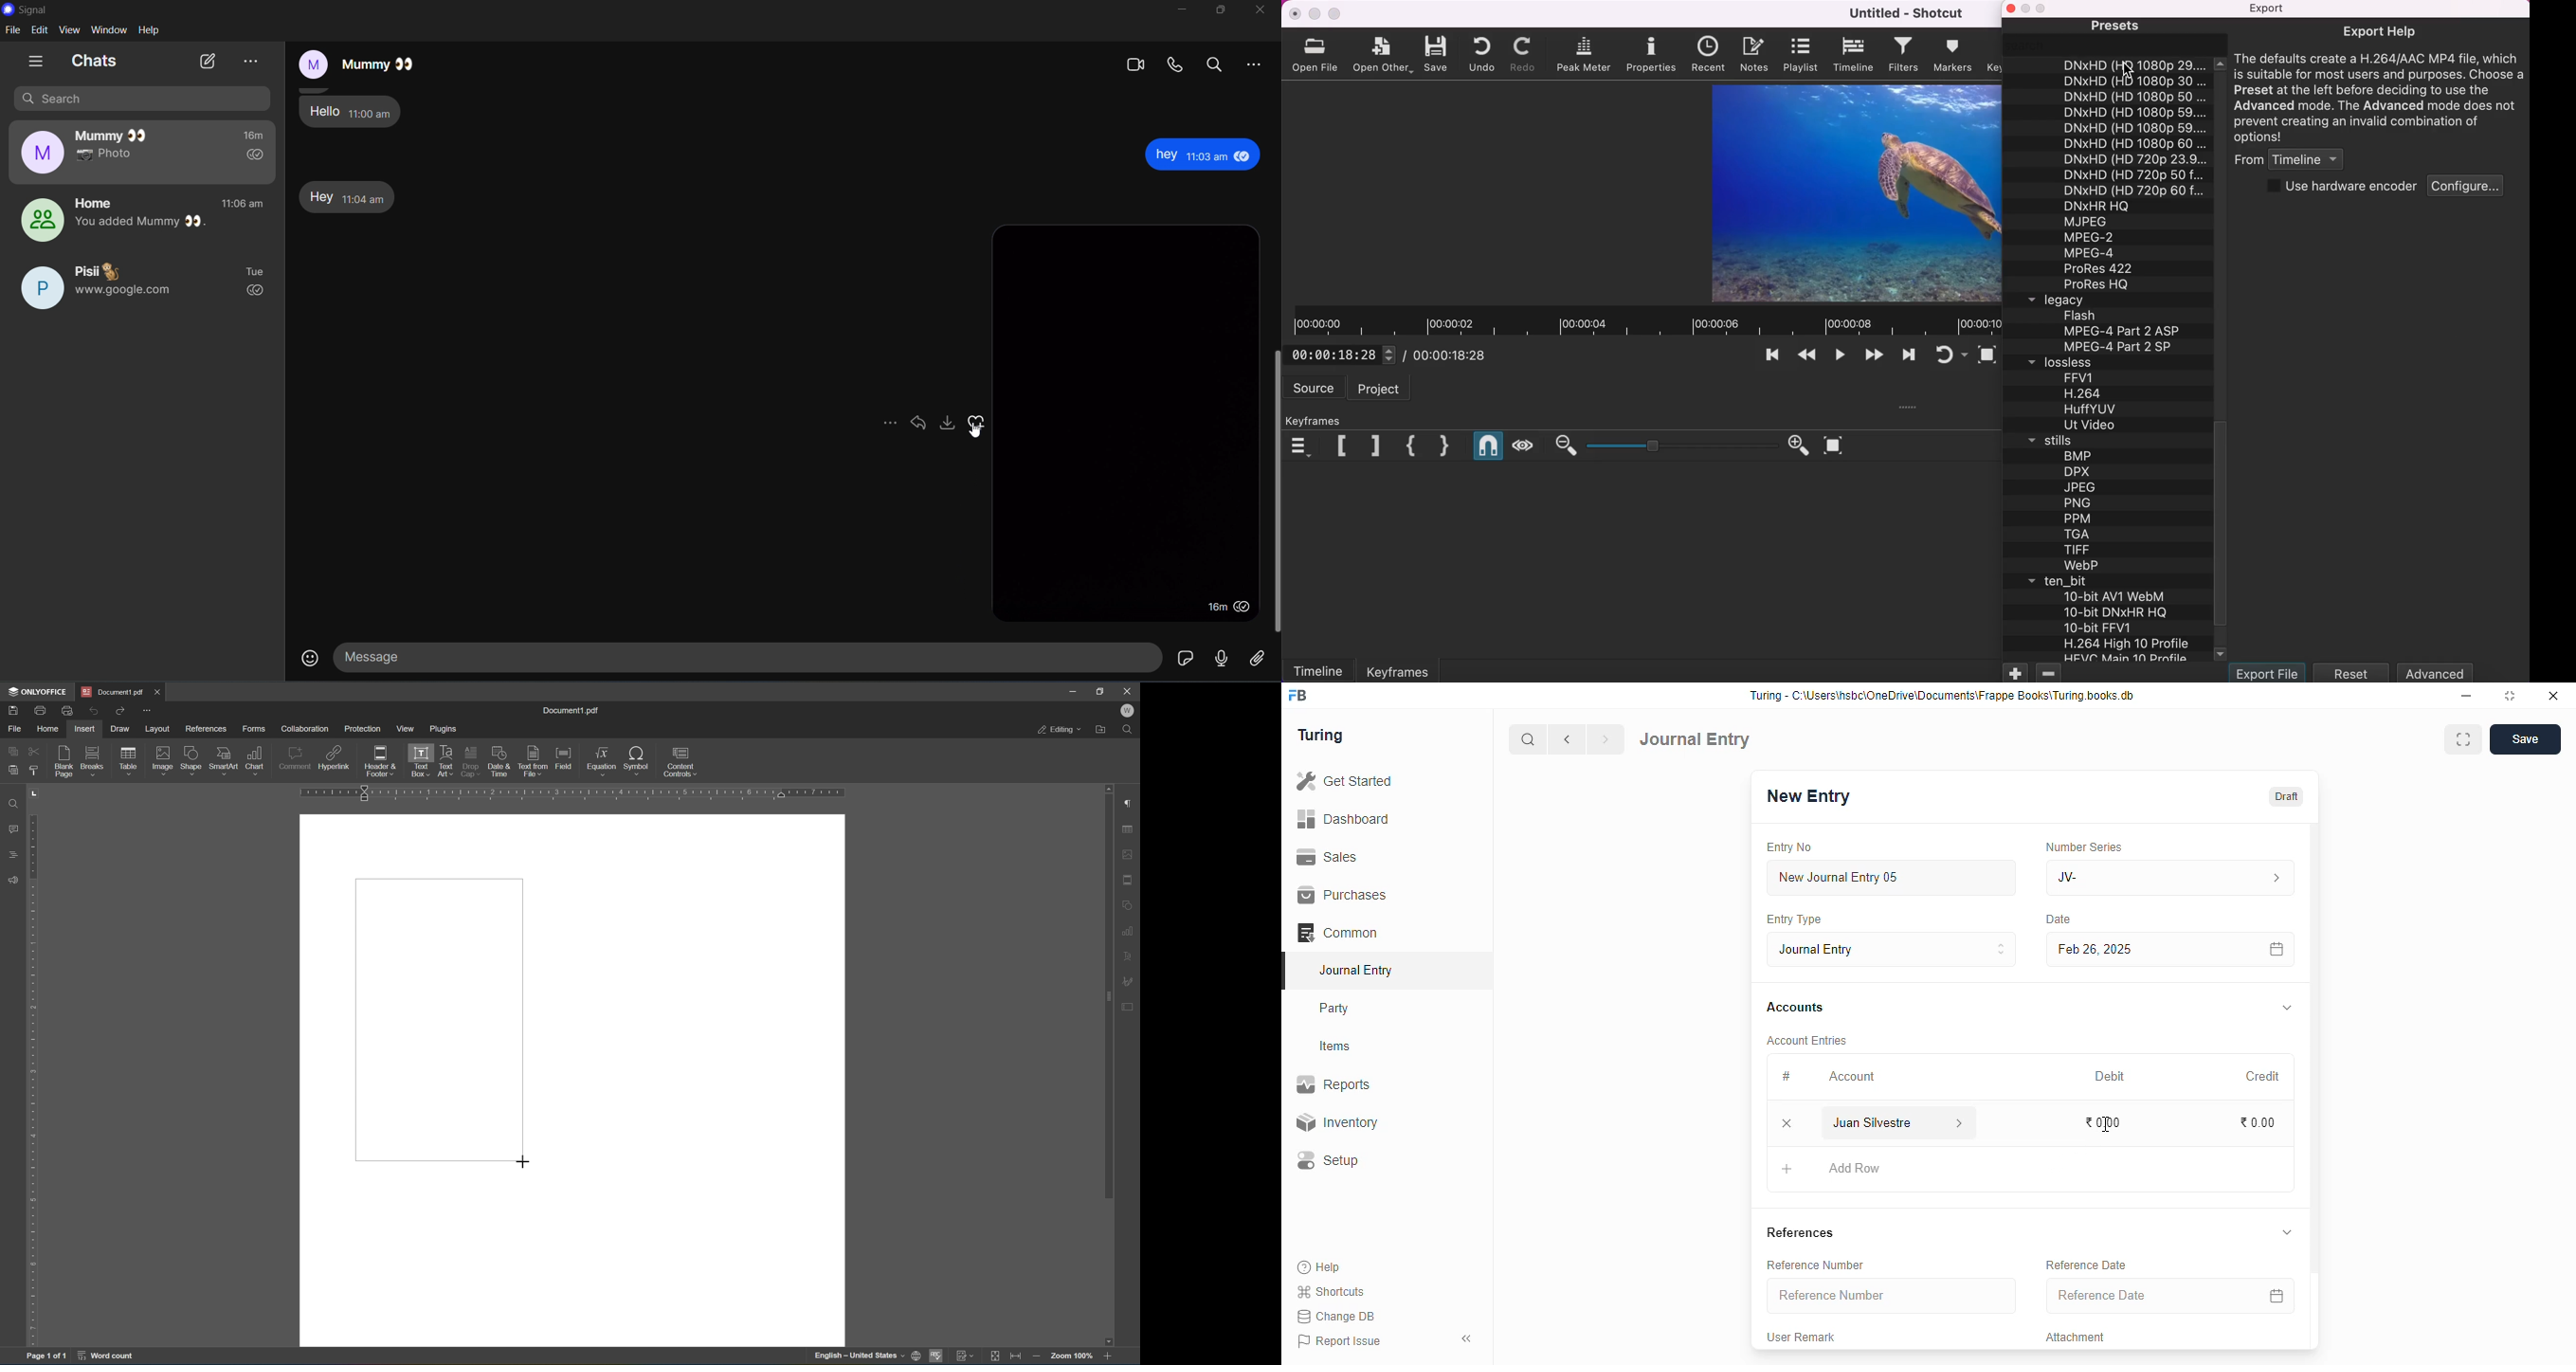 The height and width of the screenshot is (1372, 2576). Describe the element at coordinates (1800, 1232) in the screenshot. I see `references` at that location.